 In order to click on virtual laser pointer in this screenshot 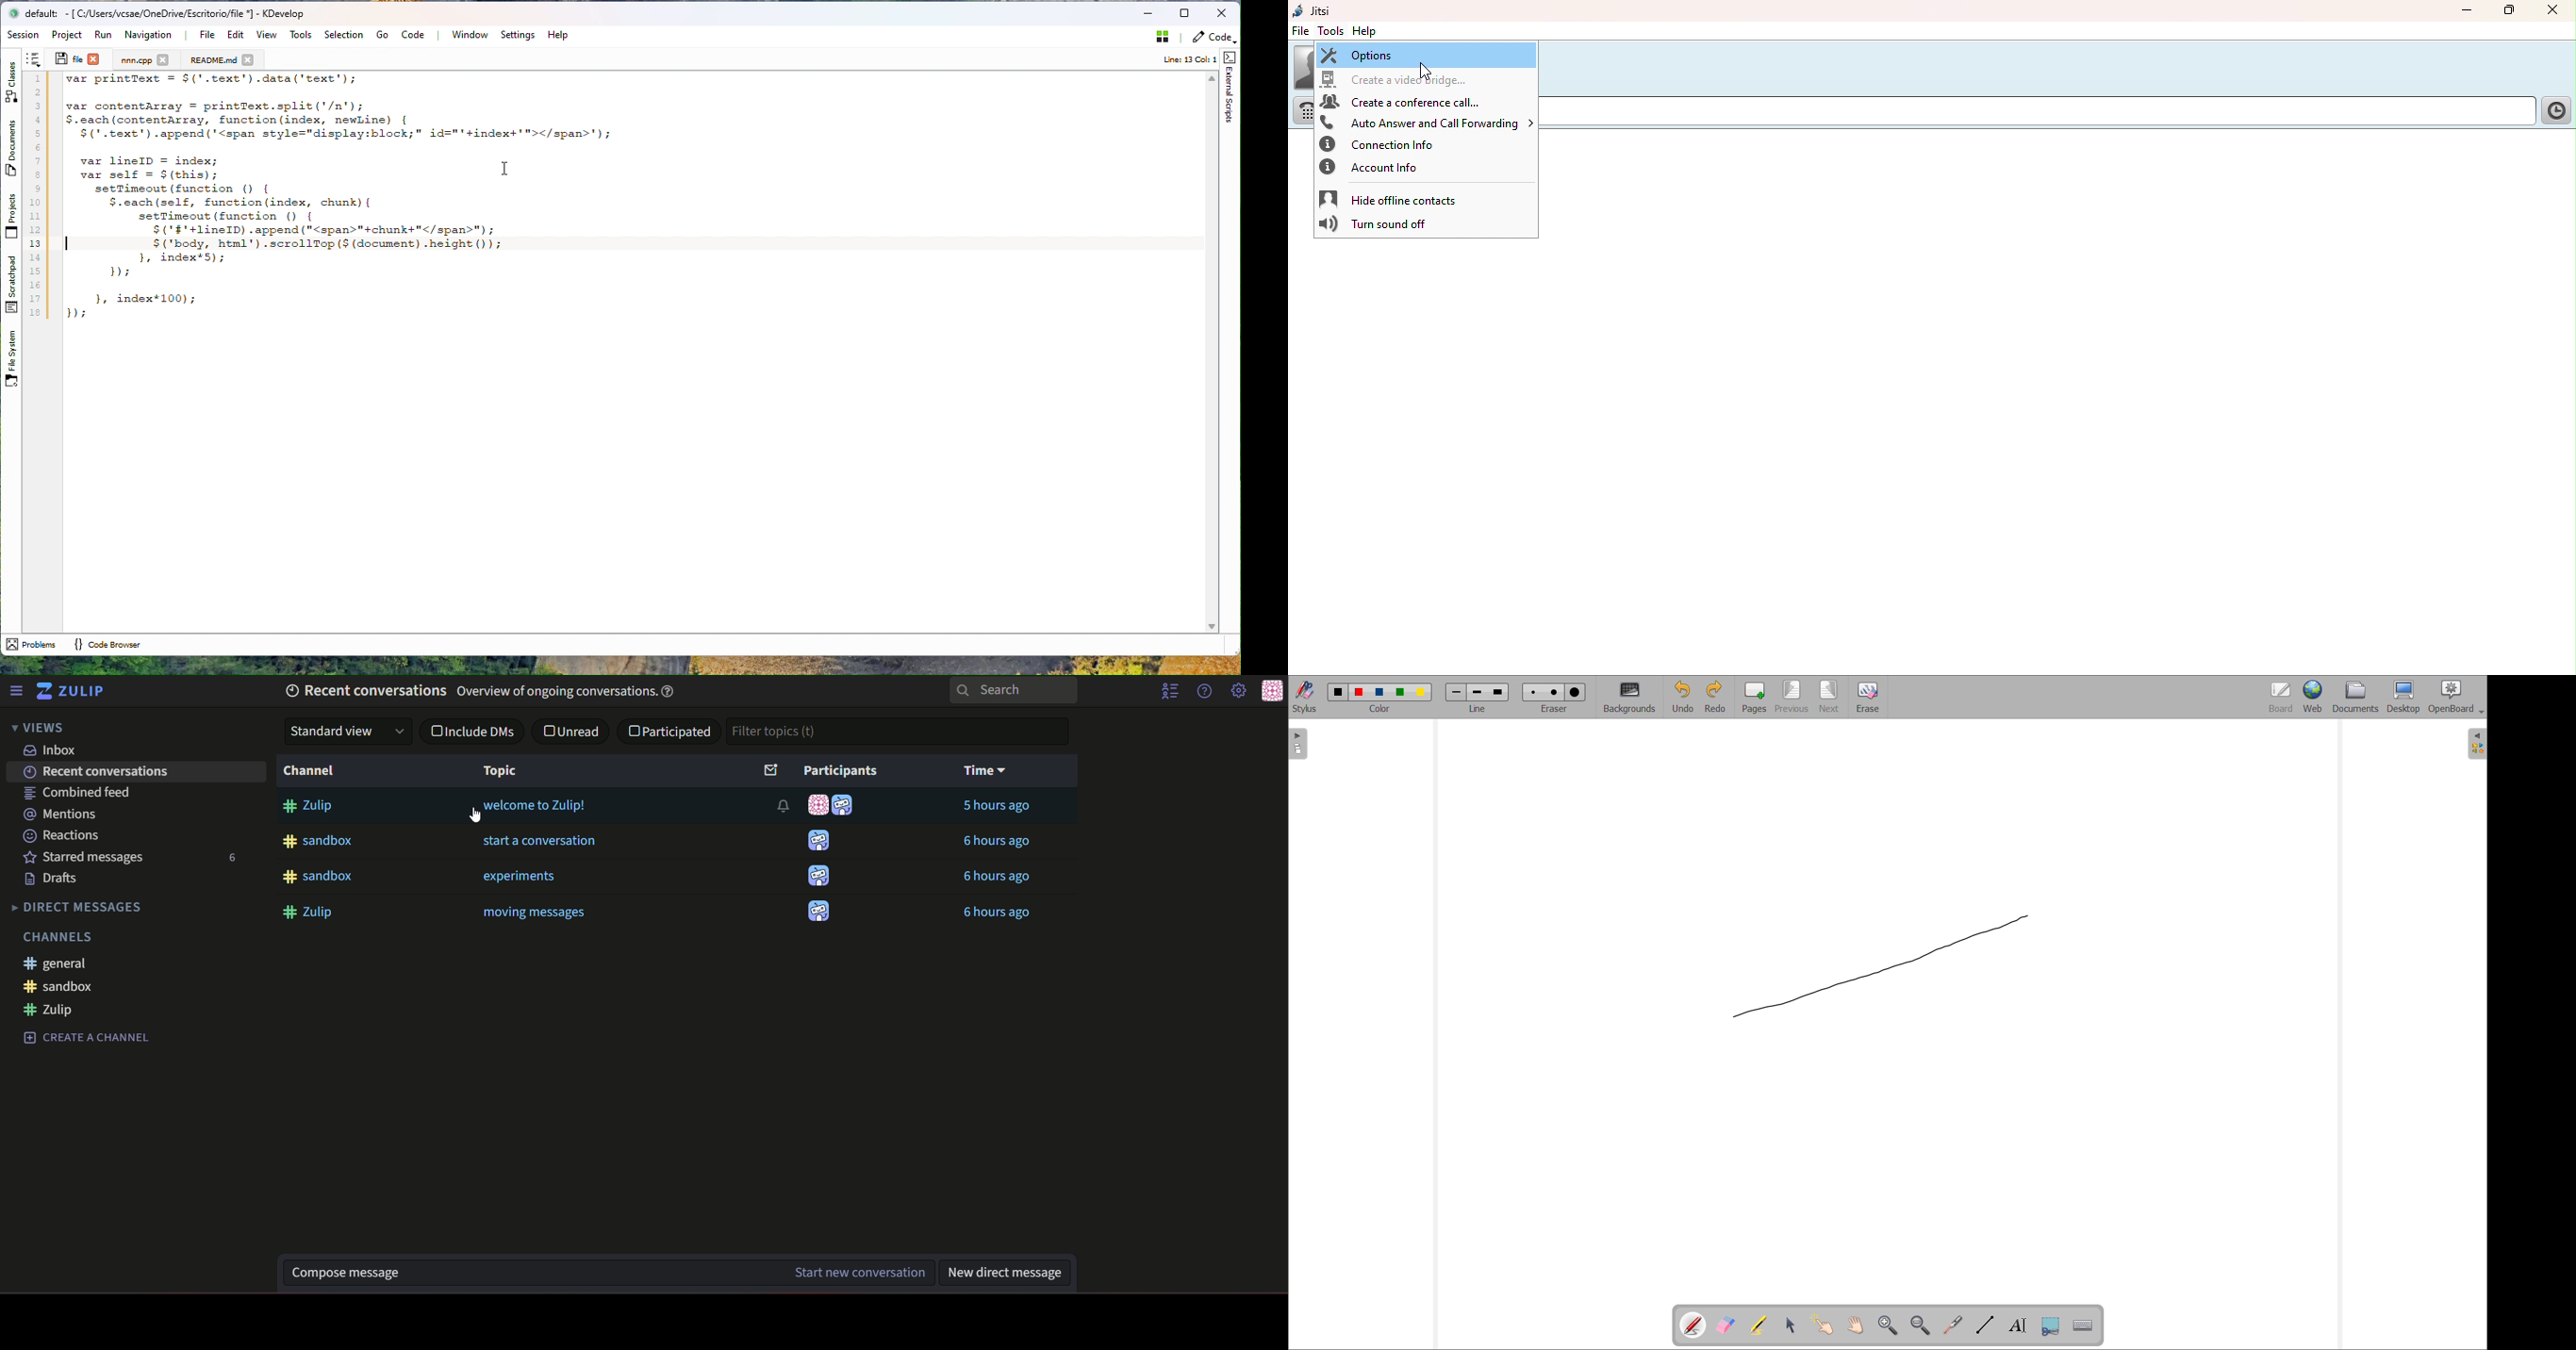, I will do `click(1954, 1324)`.